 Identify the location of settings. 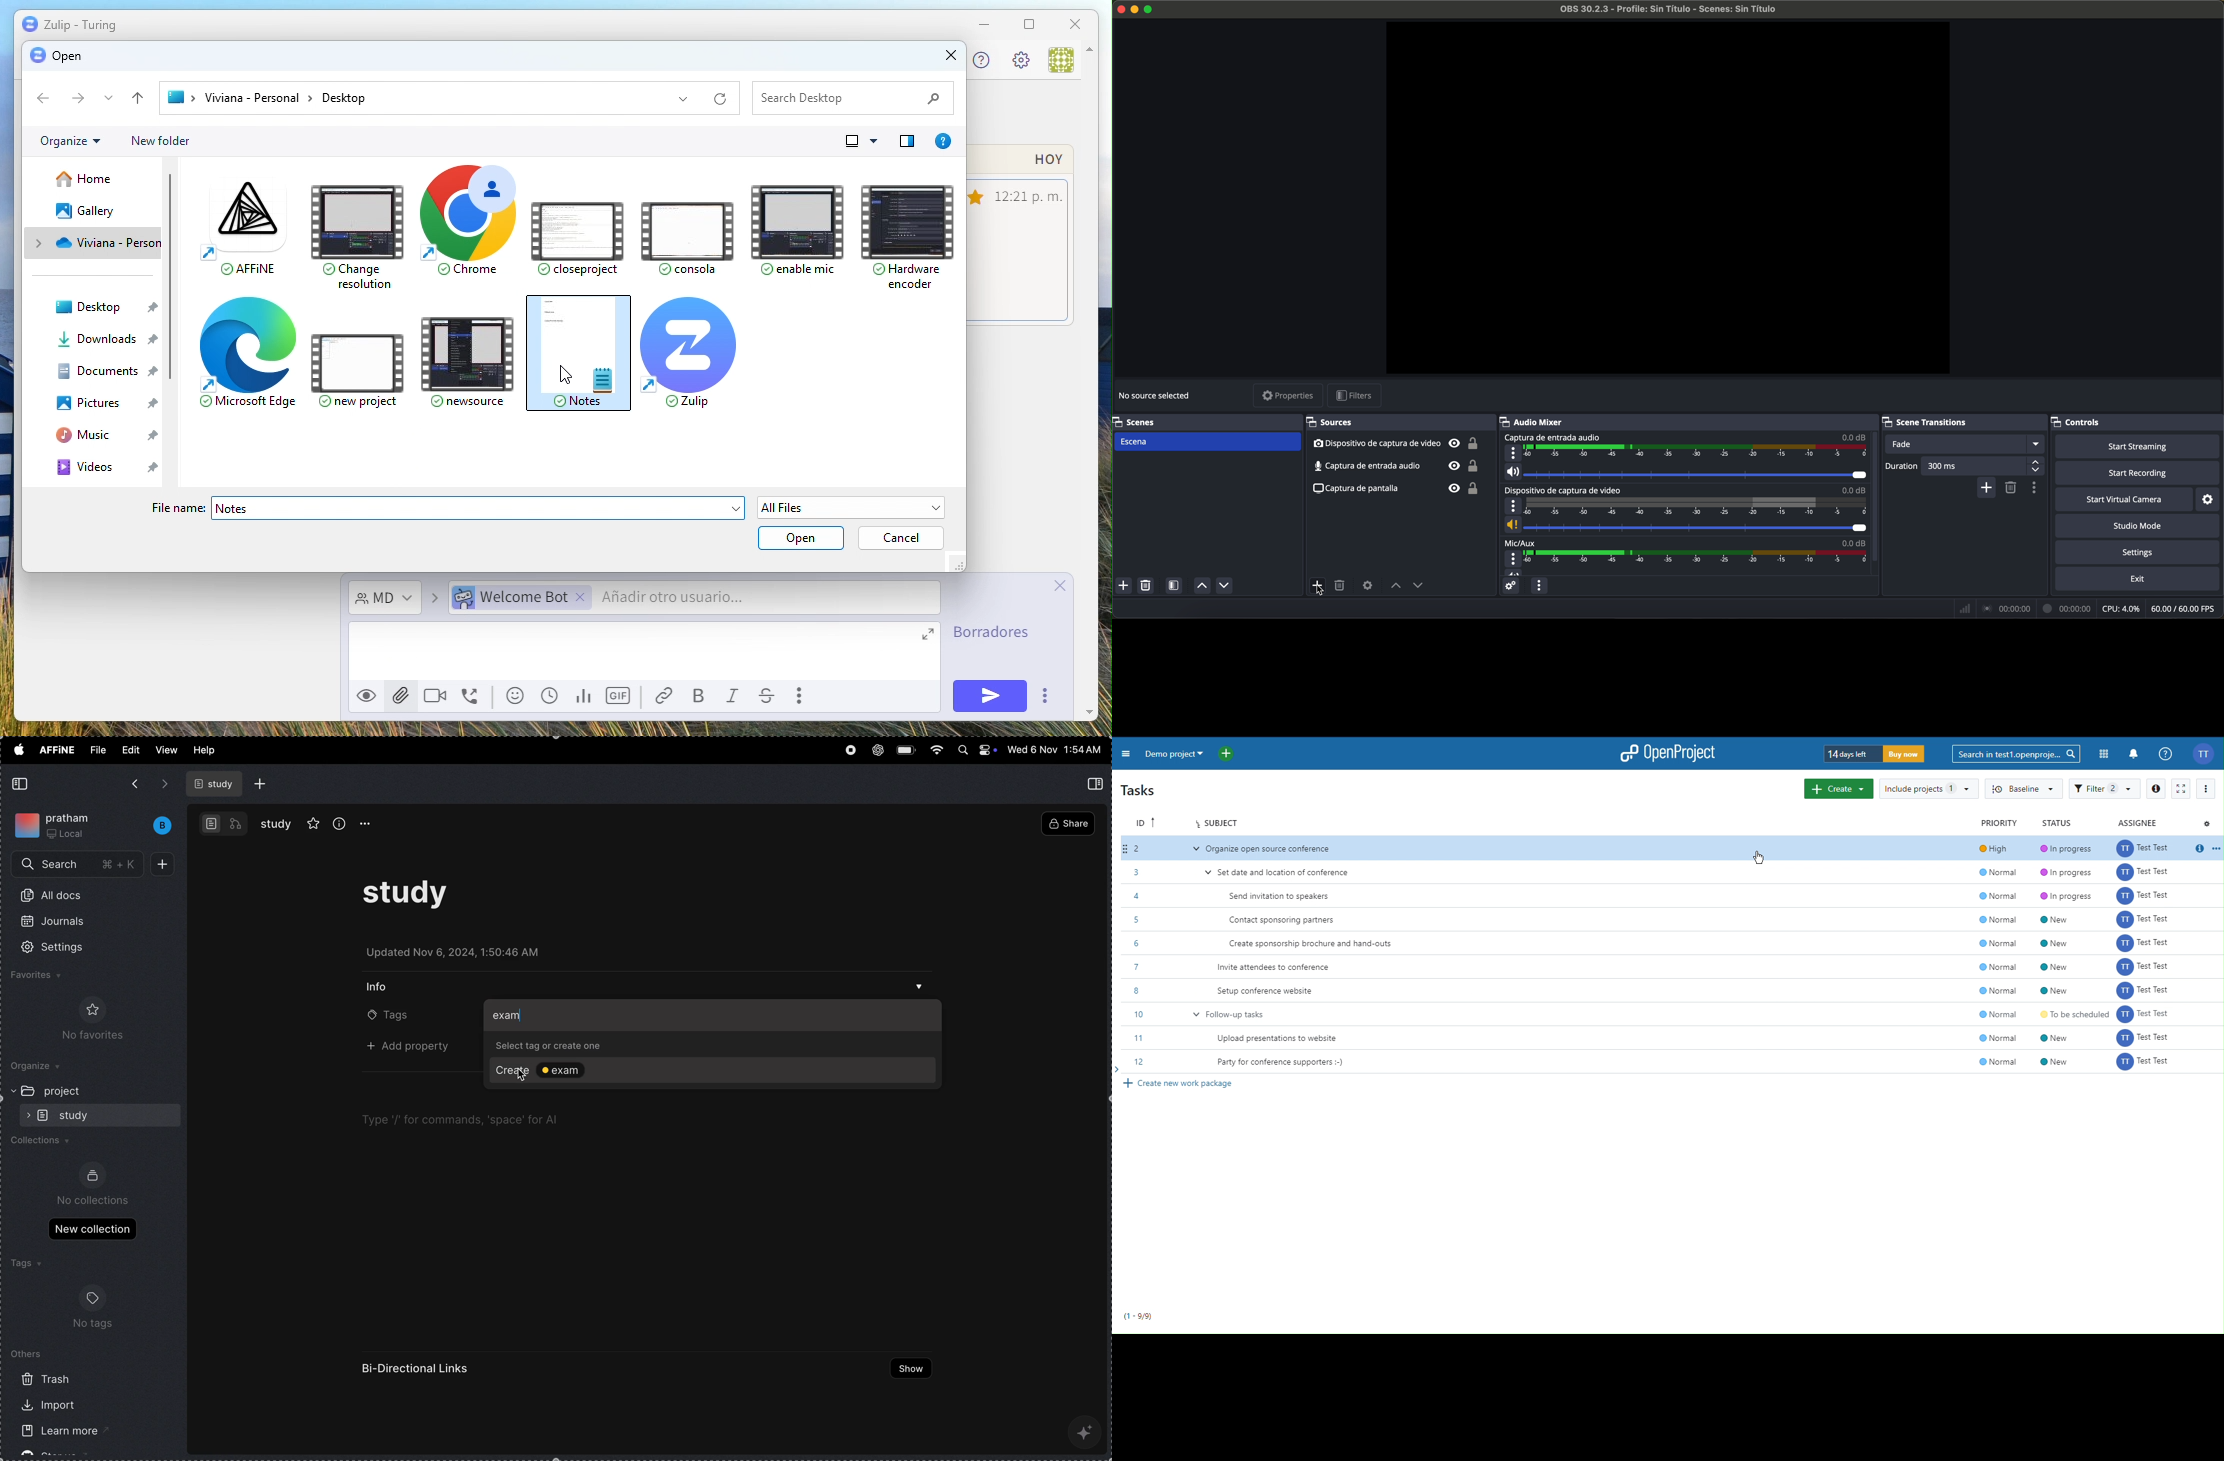
(2140, 554).